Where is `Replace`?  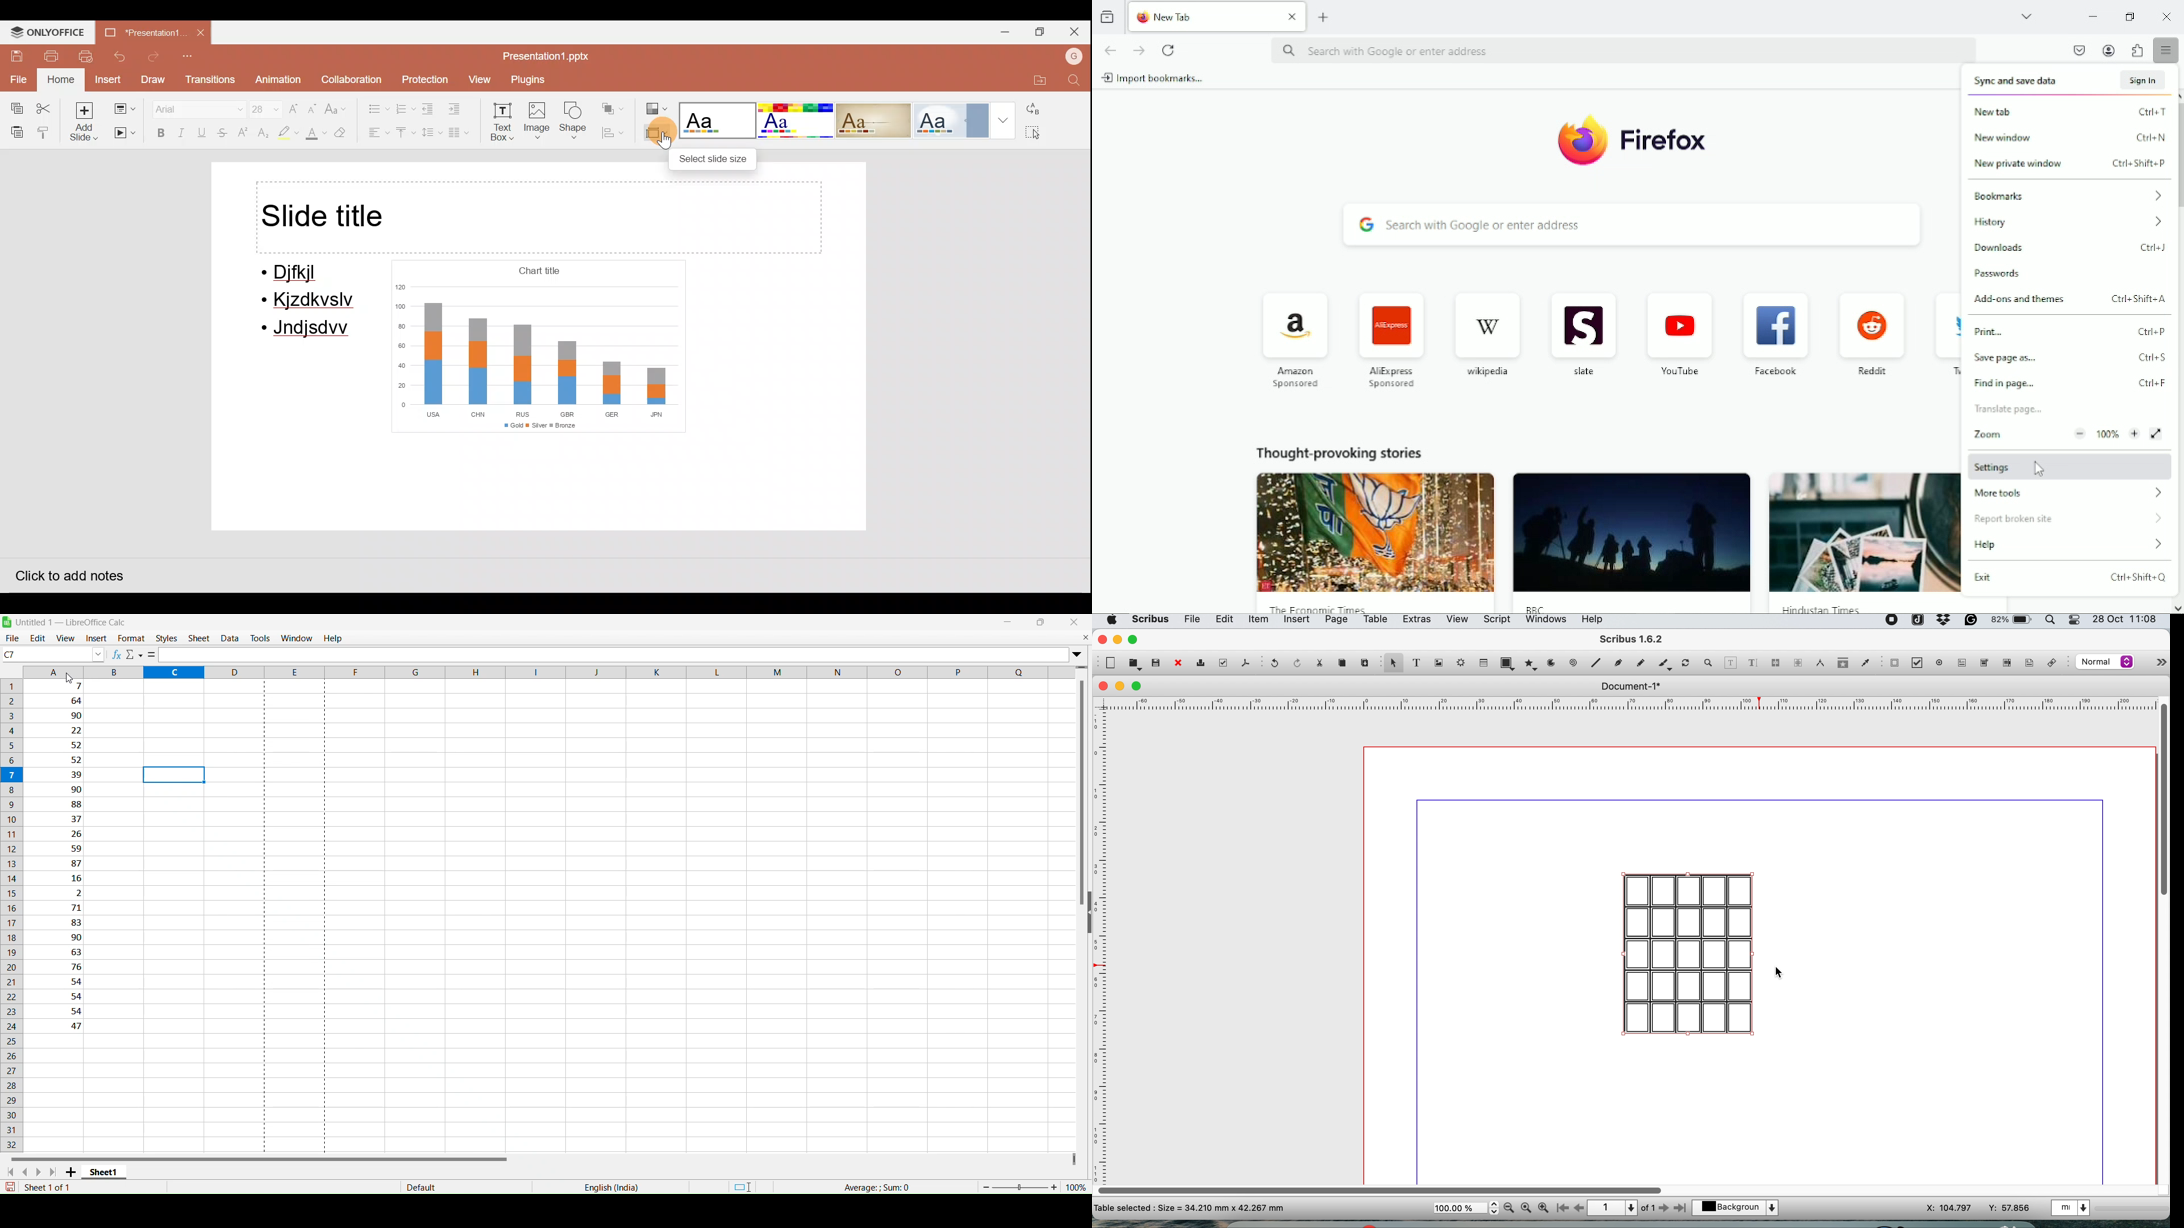
Replace is located at coordinates (1040, 108).